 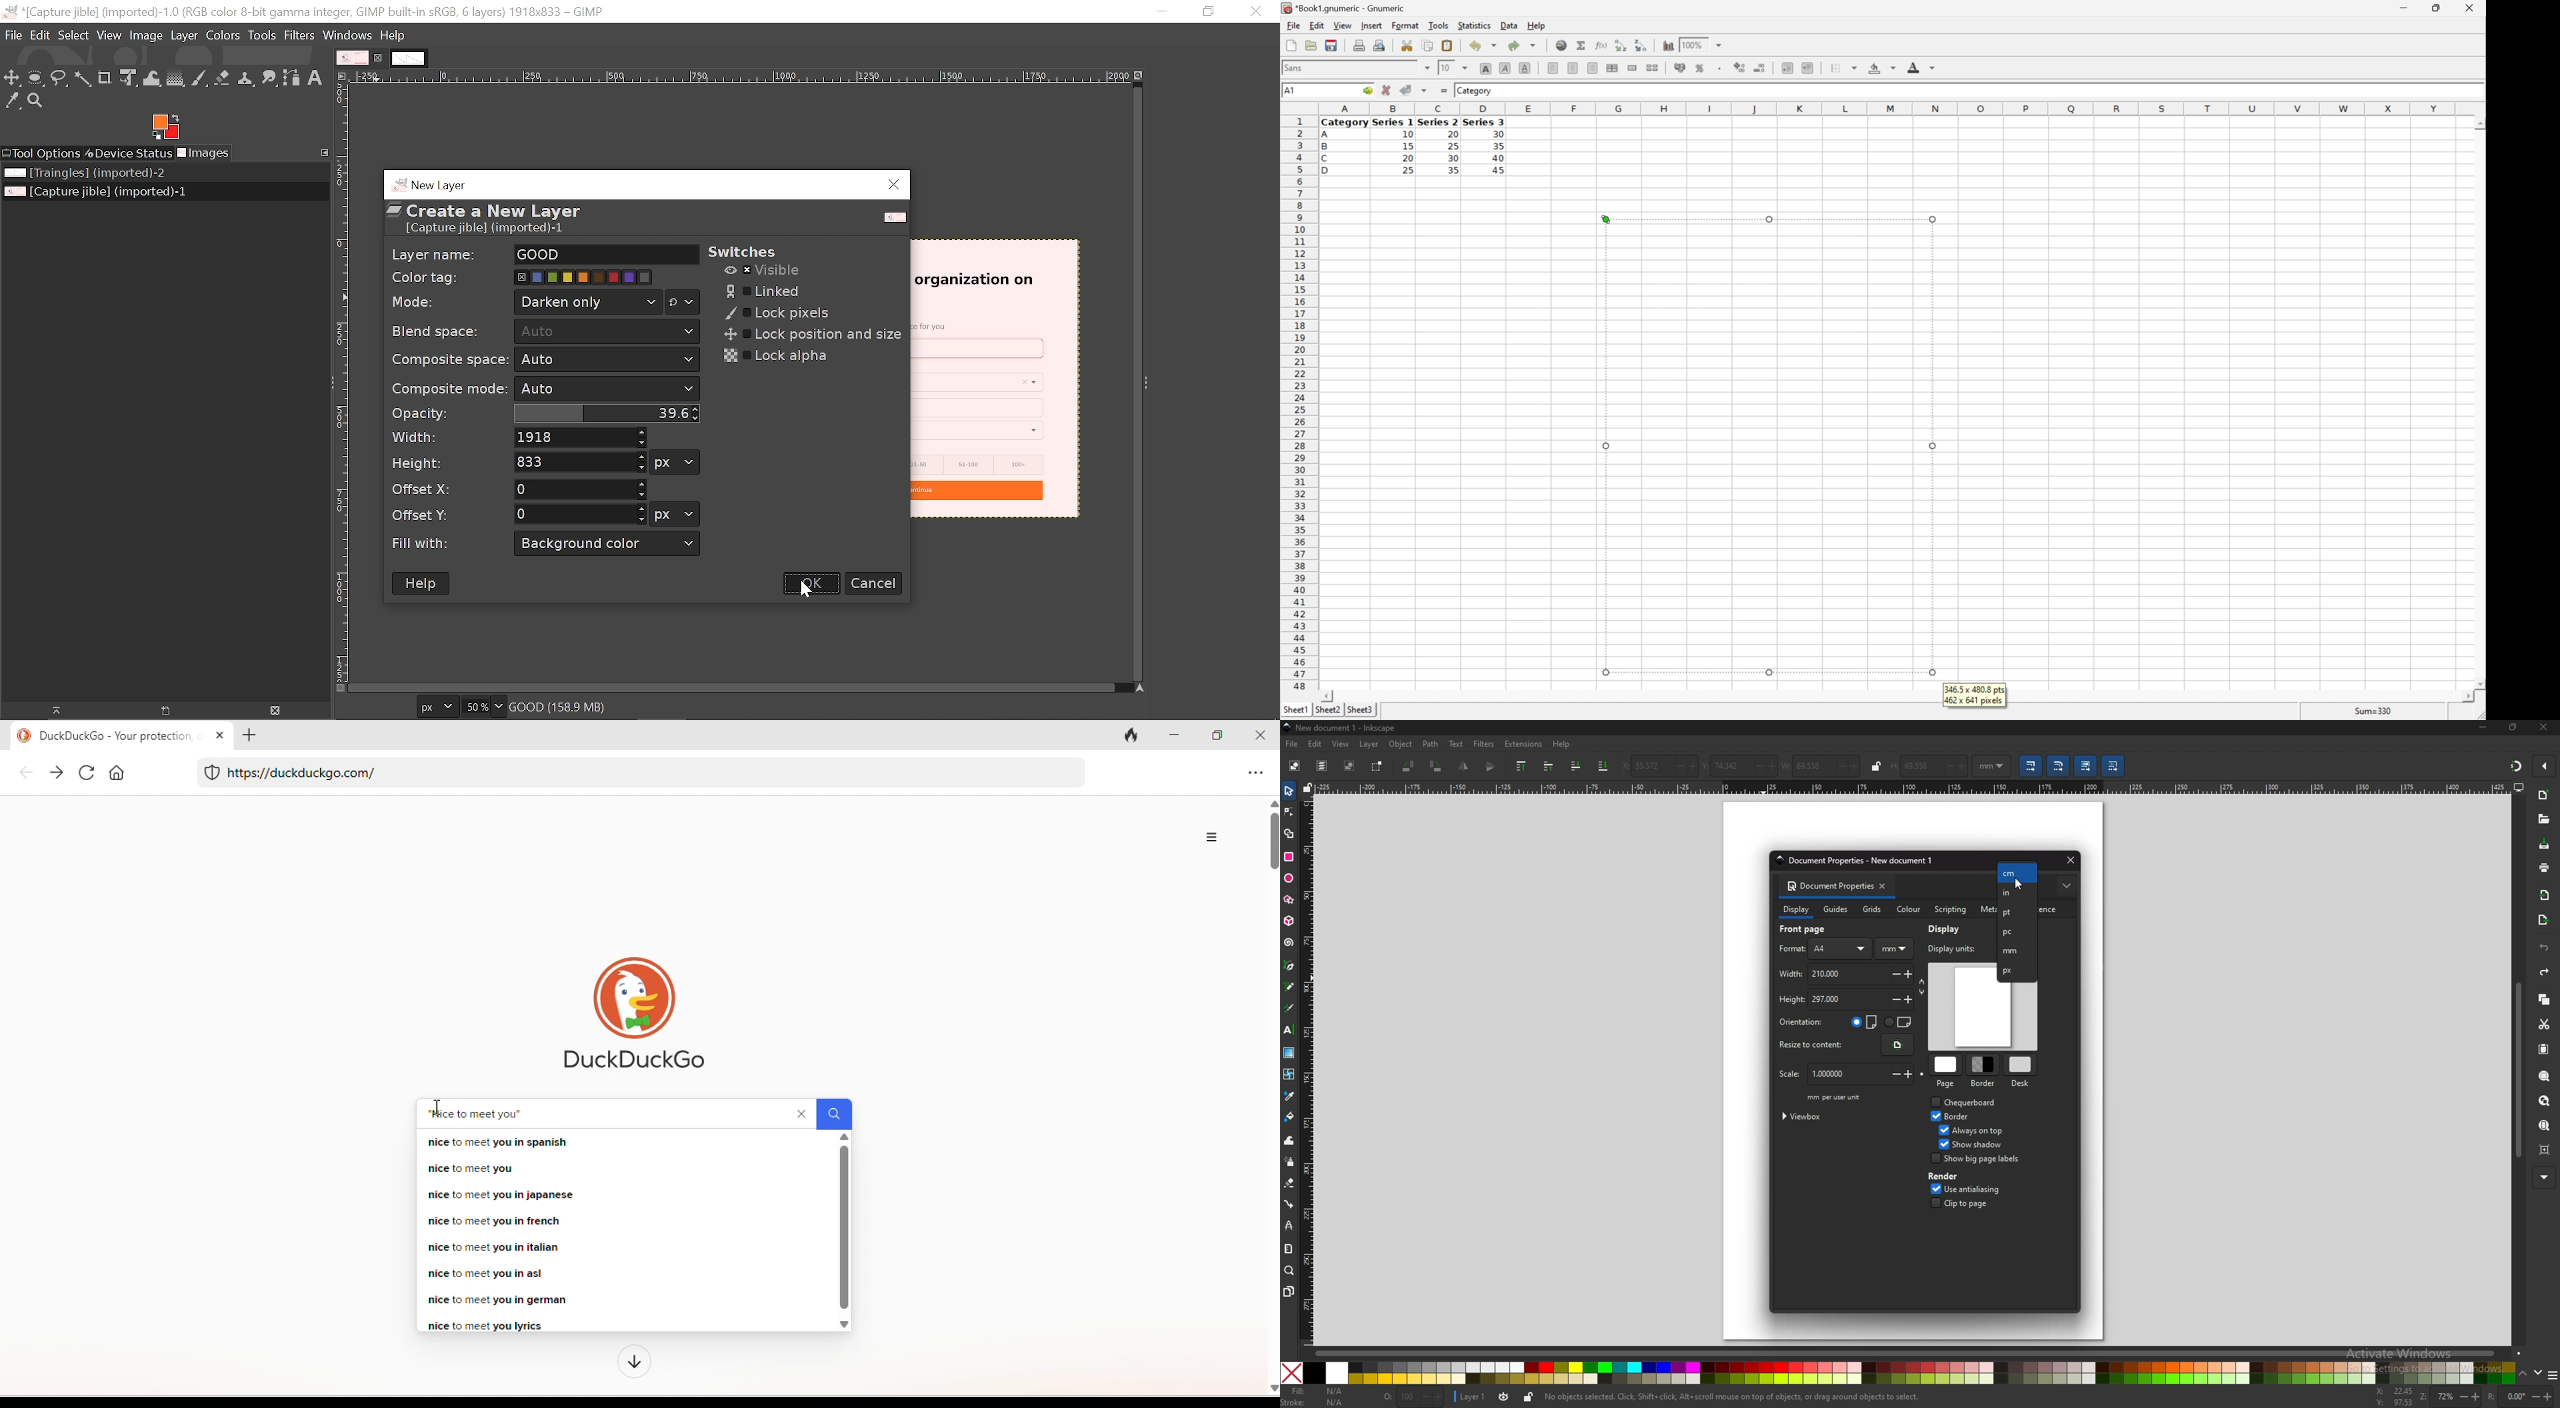 What do you see at coordinates (1289, 1073) in the screenshot?
I see `mesh` at bounding box center [1289, 1073].